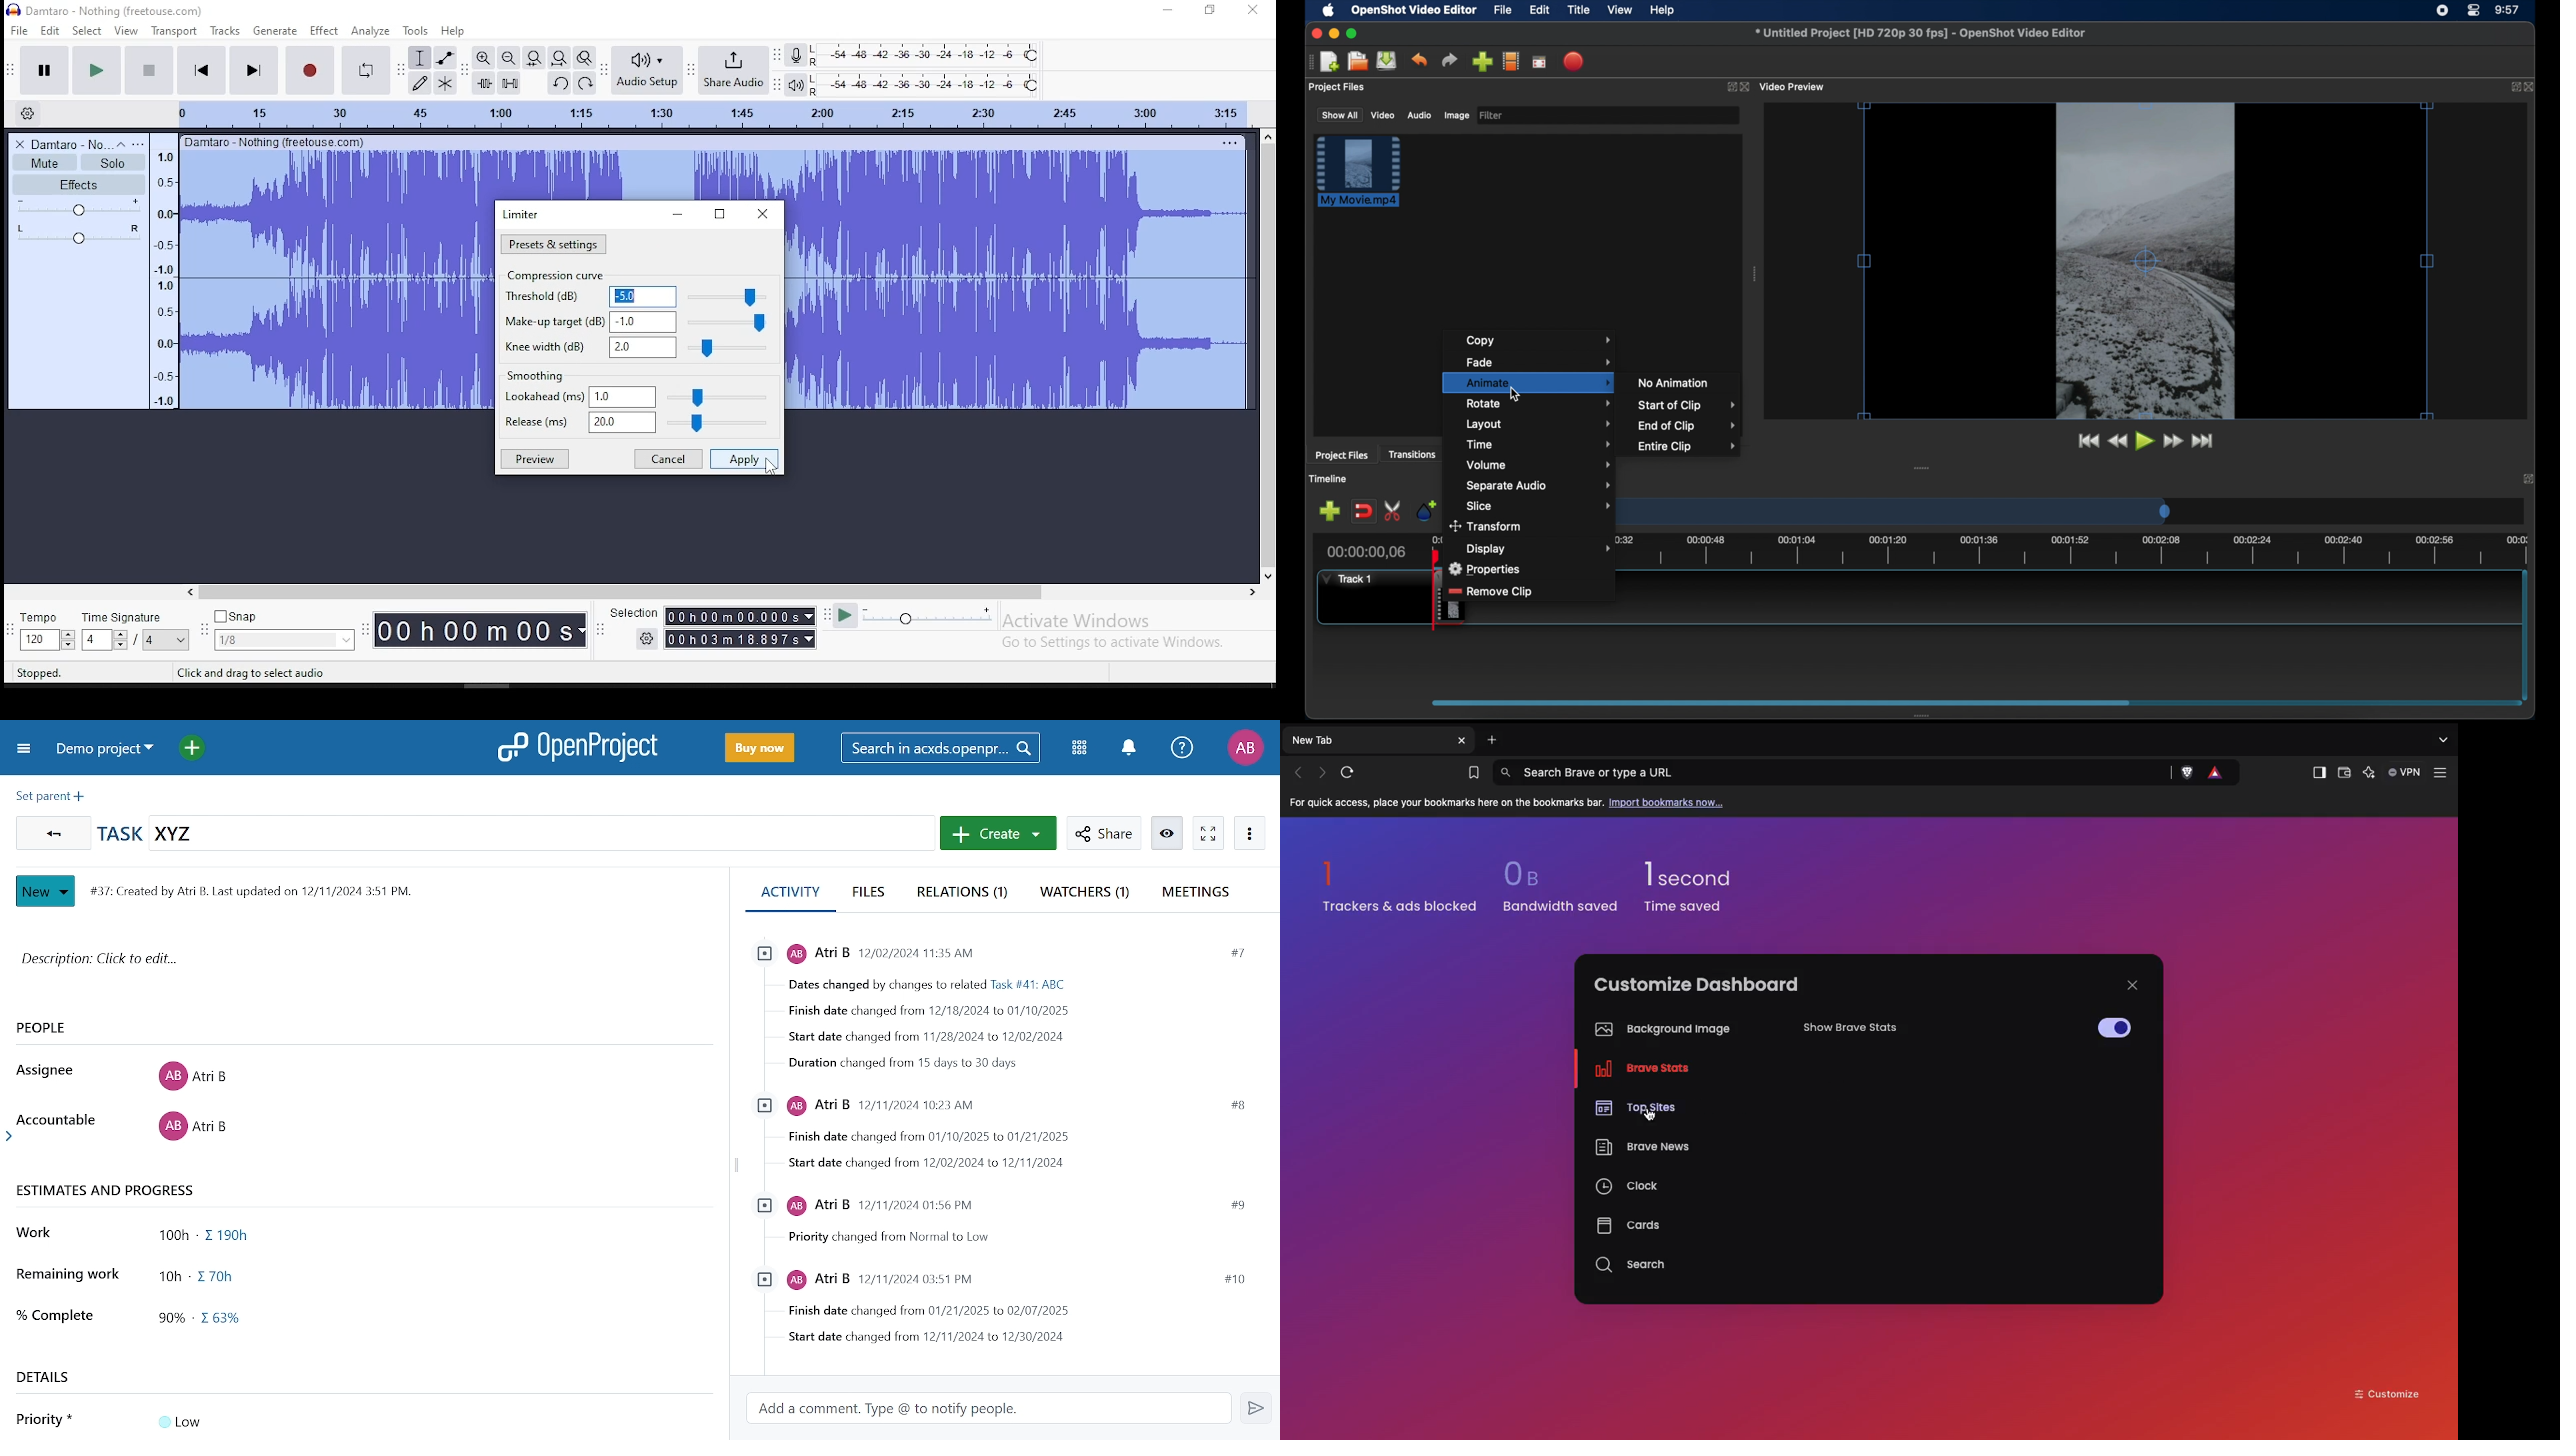 The width and height of the screenshot is (2576, 1456). What do you see at coordinates (28, 113) in the screenshot?
I see `timeline settings` at bounding box center [28, 113].